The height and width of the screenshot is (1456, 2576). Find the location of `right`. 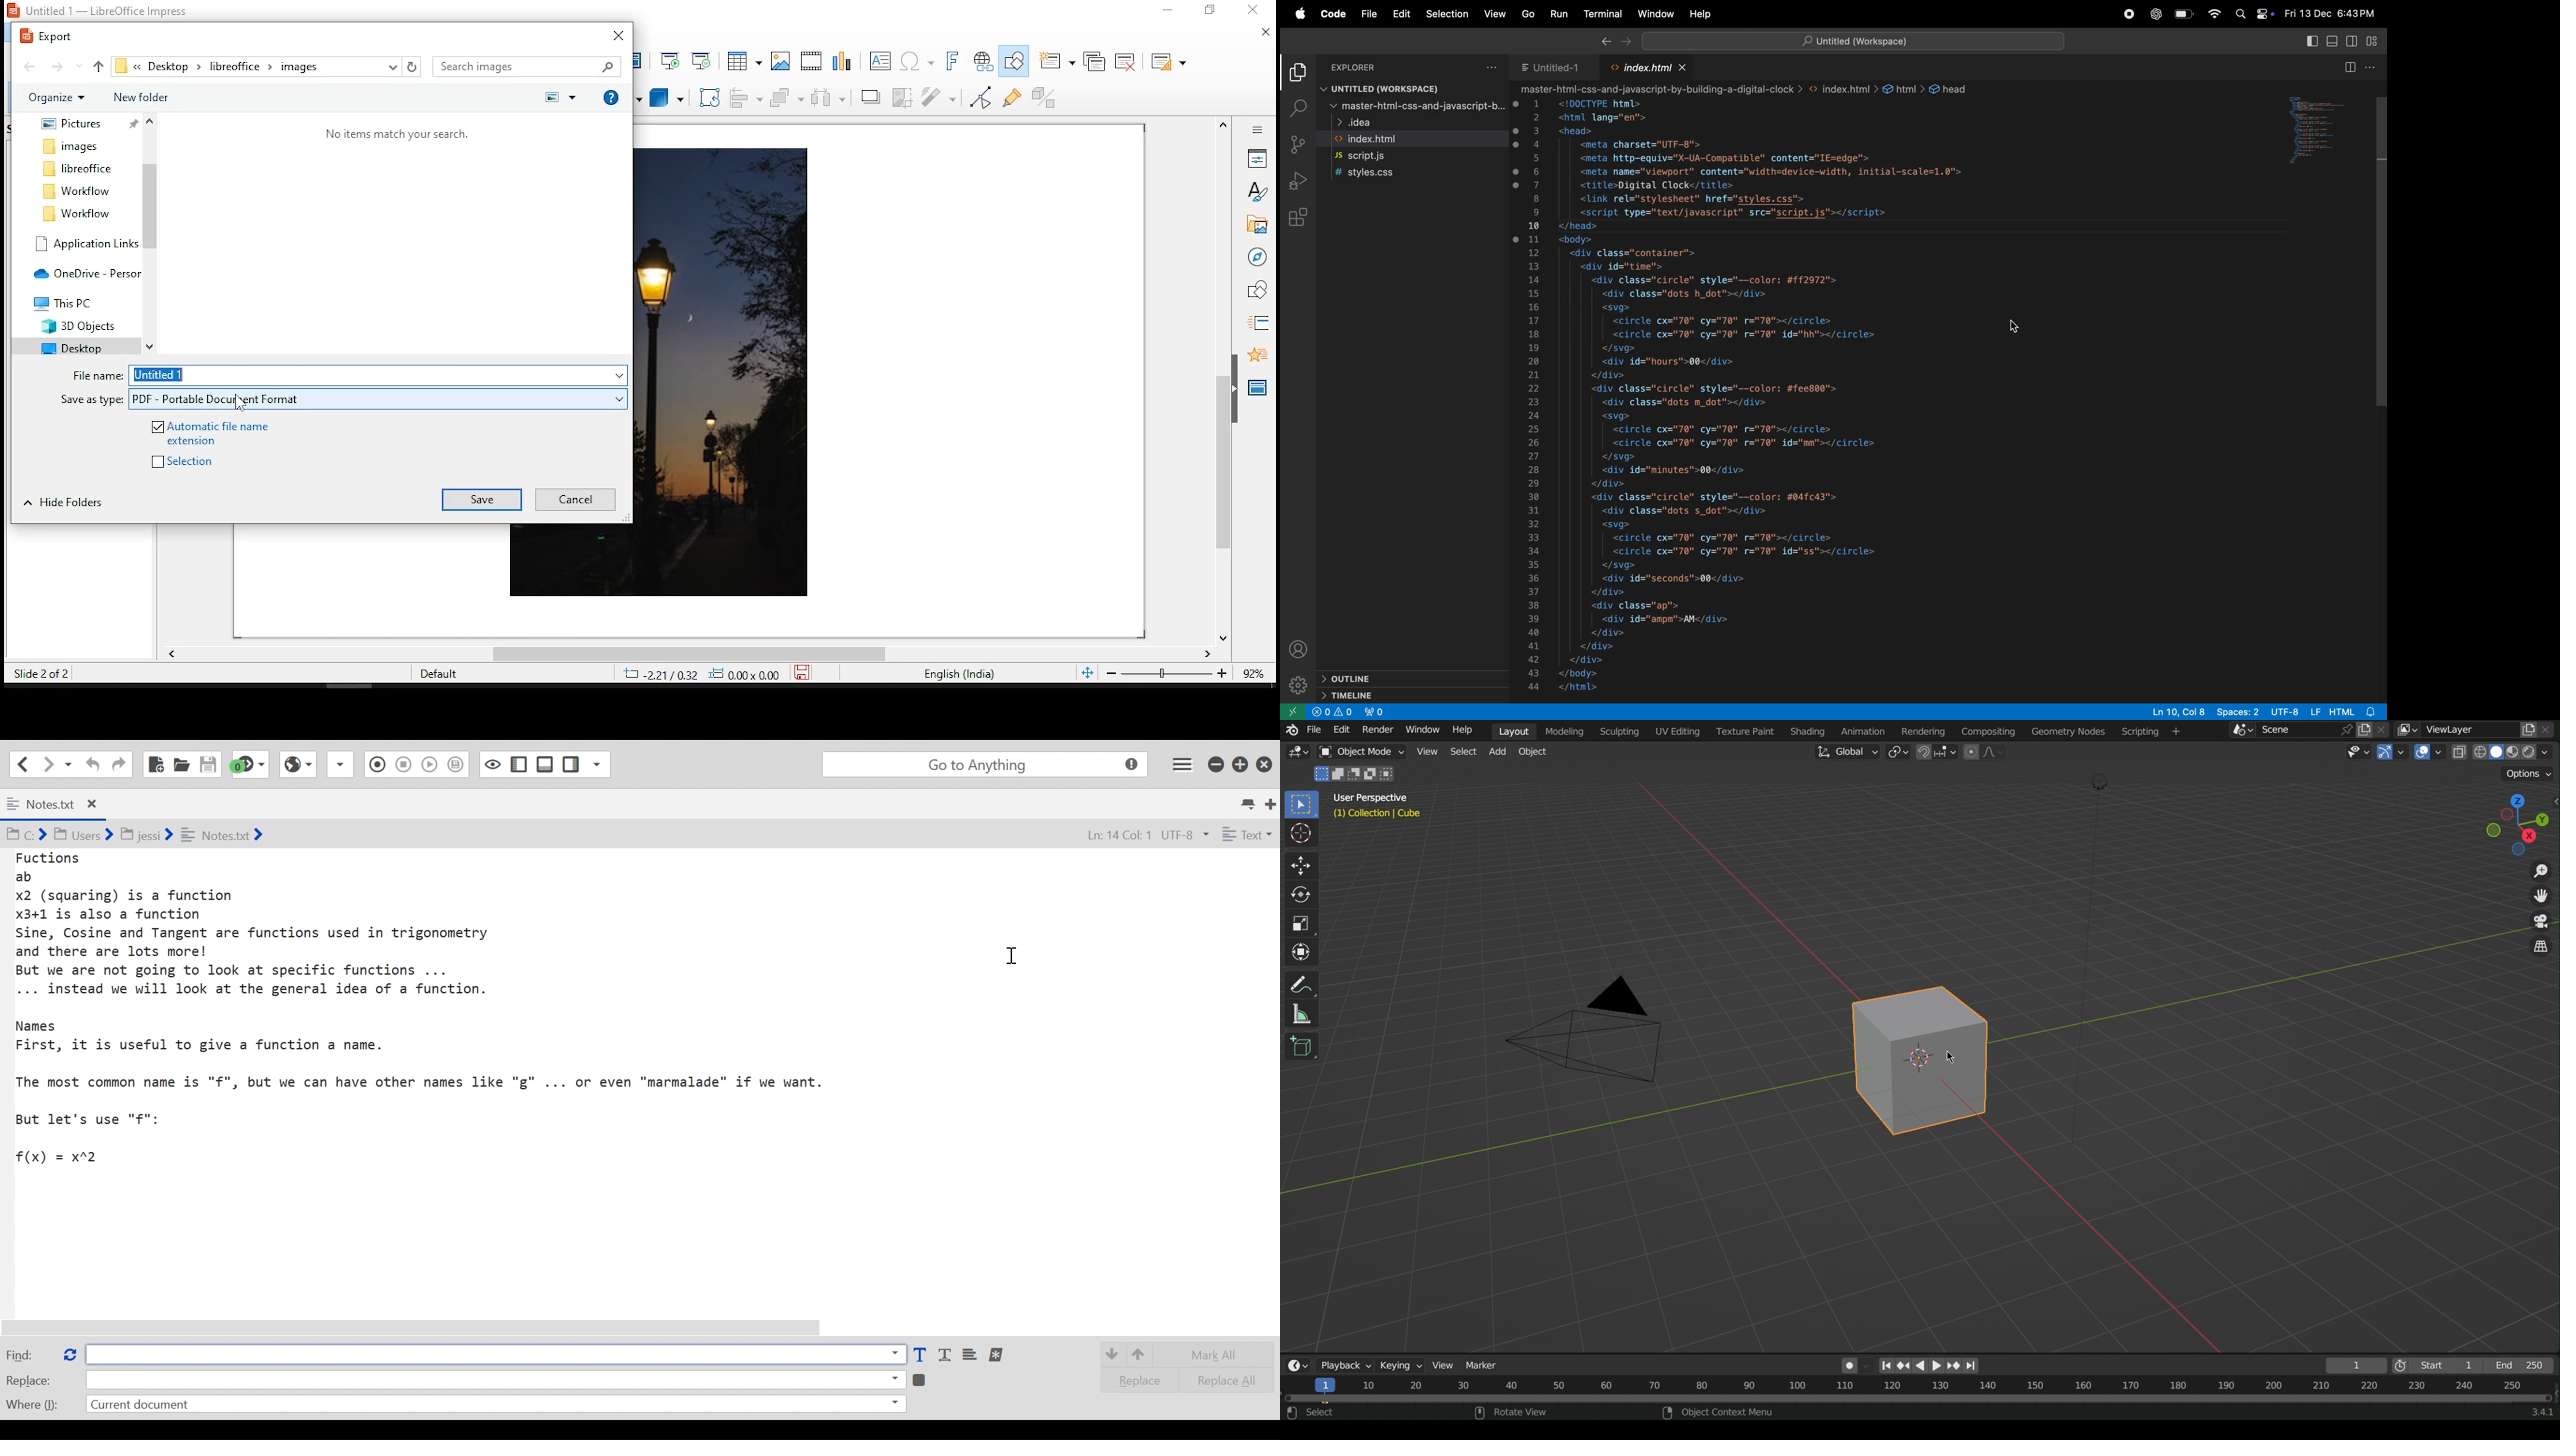

right is located at coordinates (1938, 1366).